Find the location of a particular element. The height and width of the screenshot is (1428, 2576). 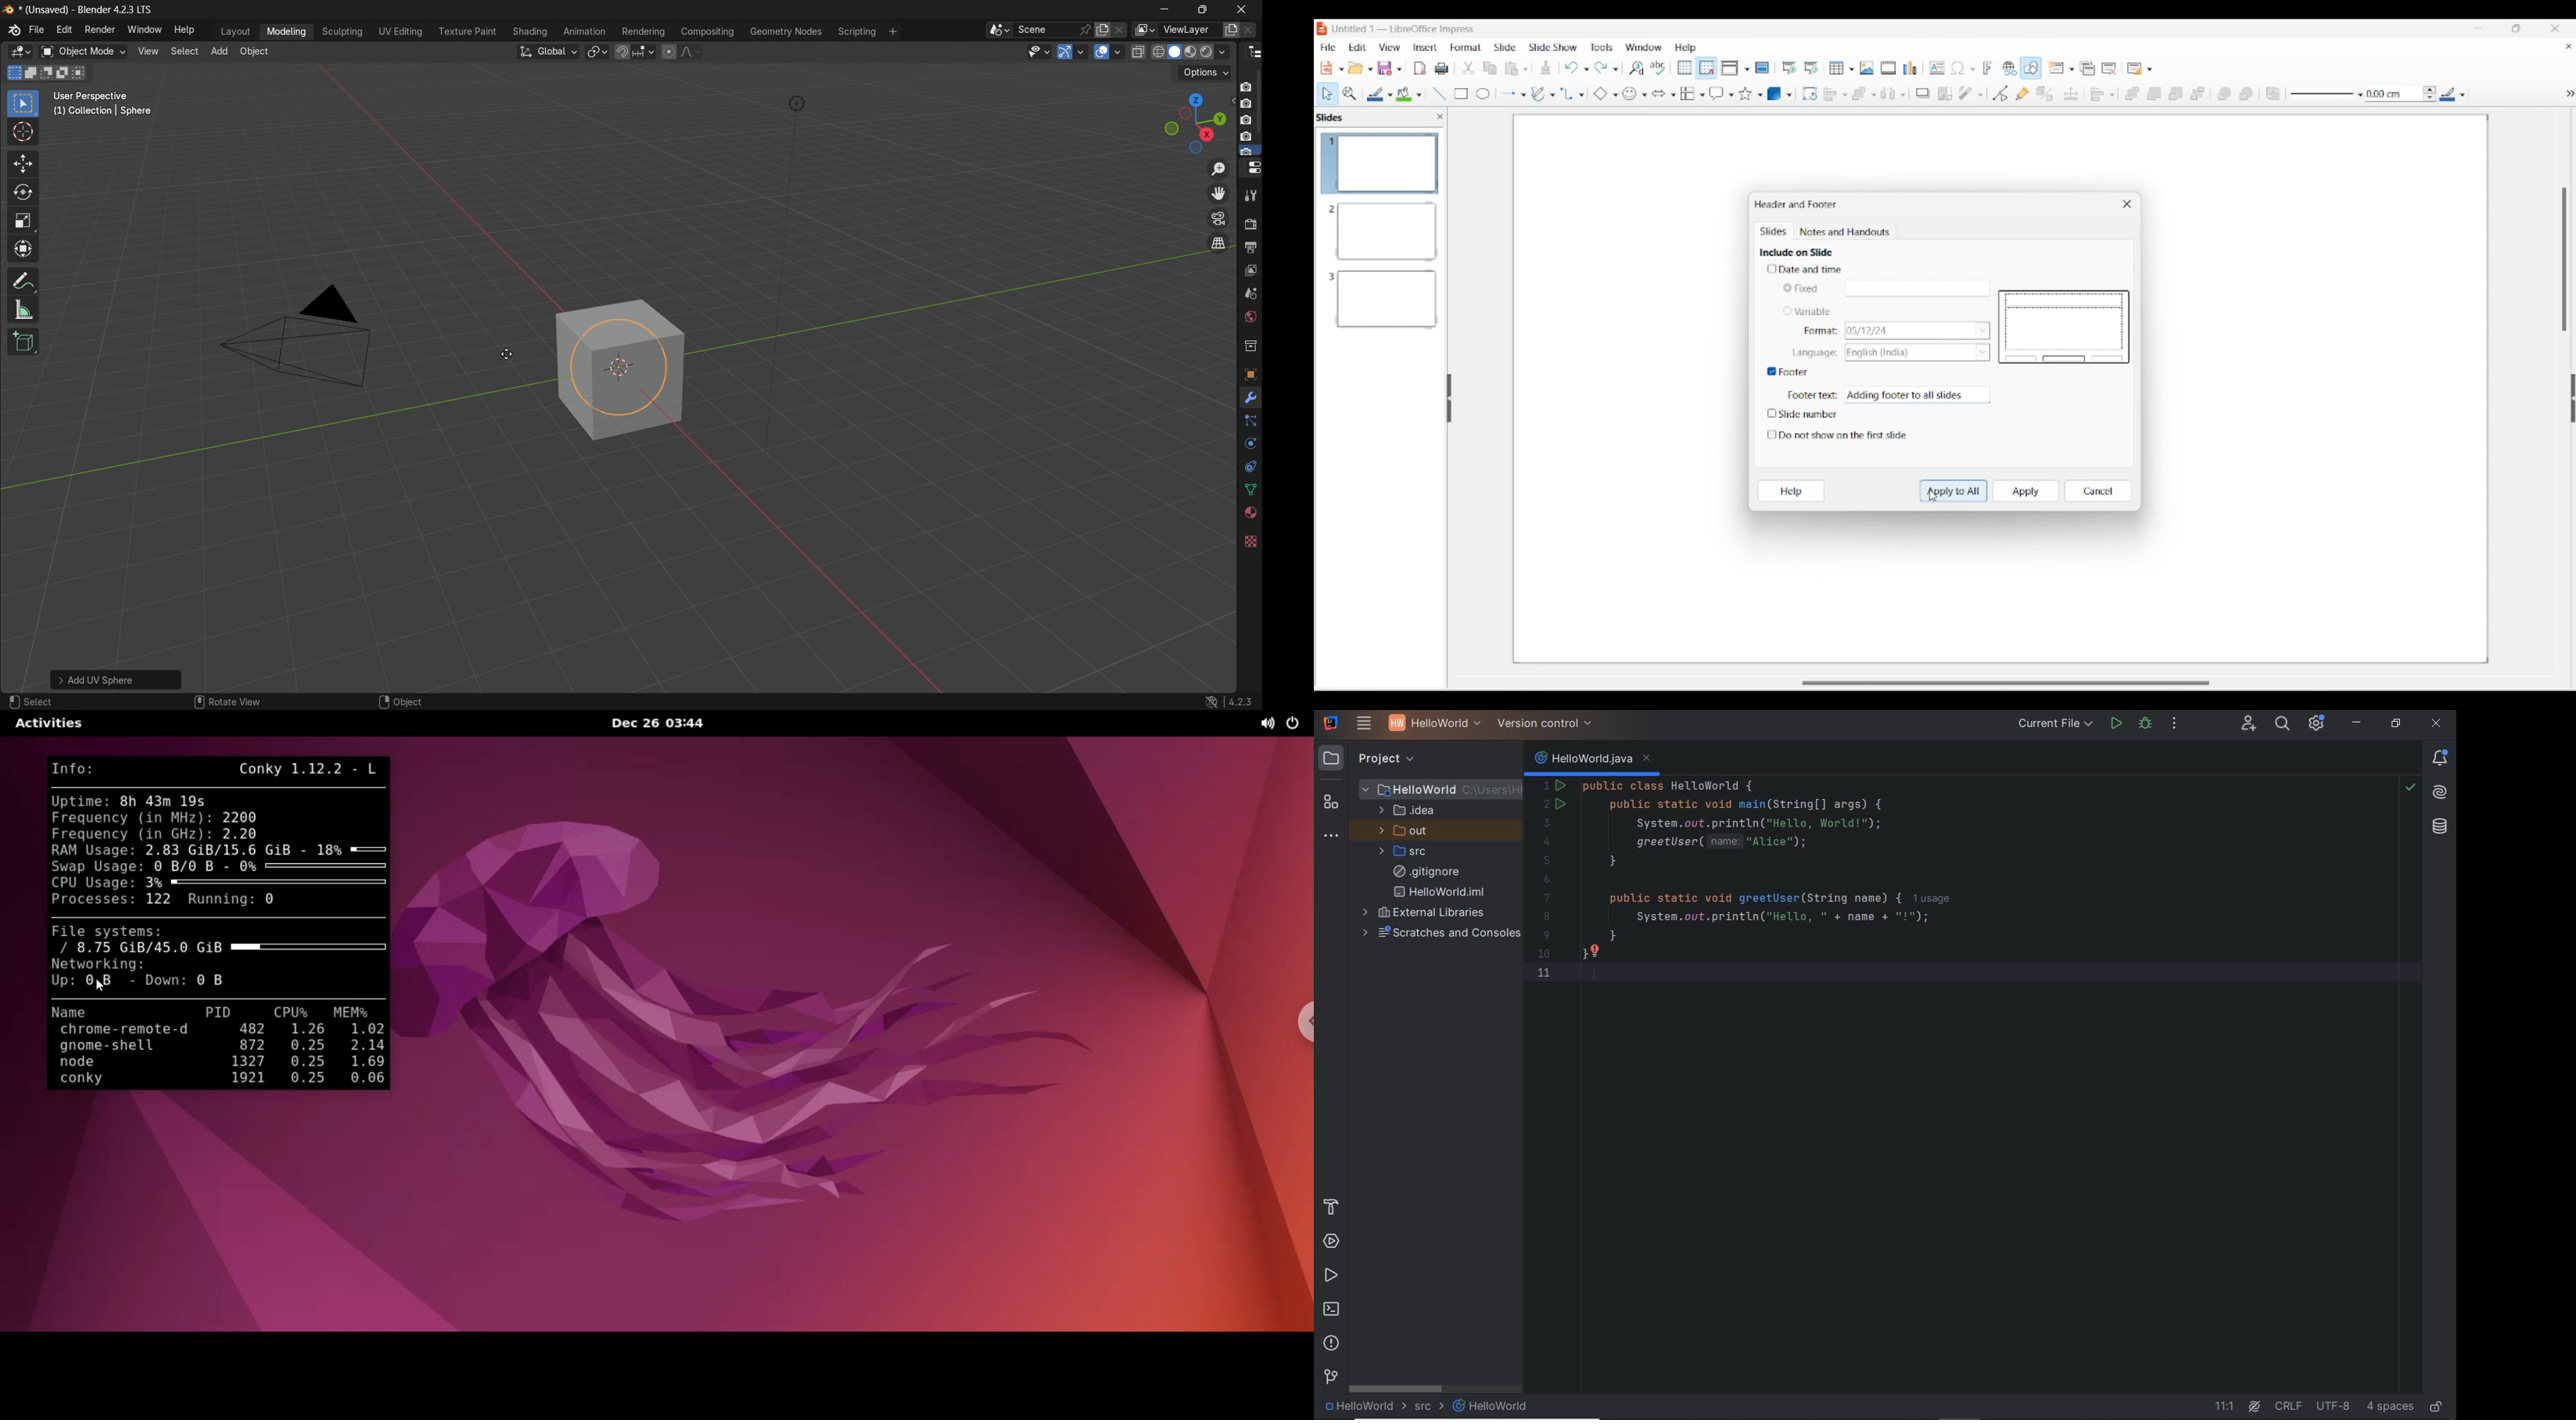

Behind object is located at coordinates (2246, 93).